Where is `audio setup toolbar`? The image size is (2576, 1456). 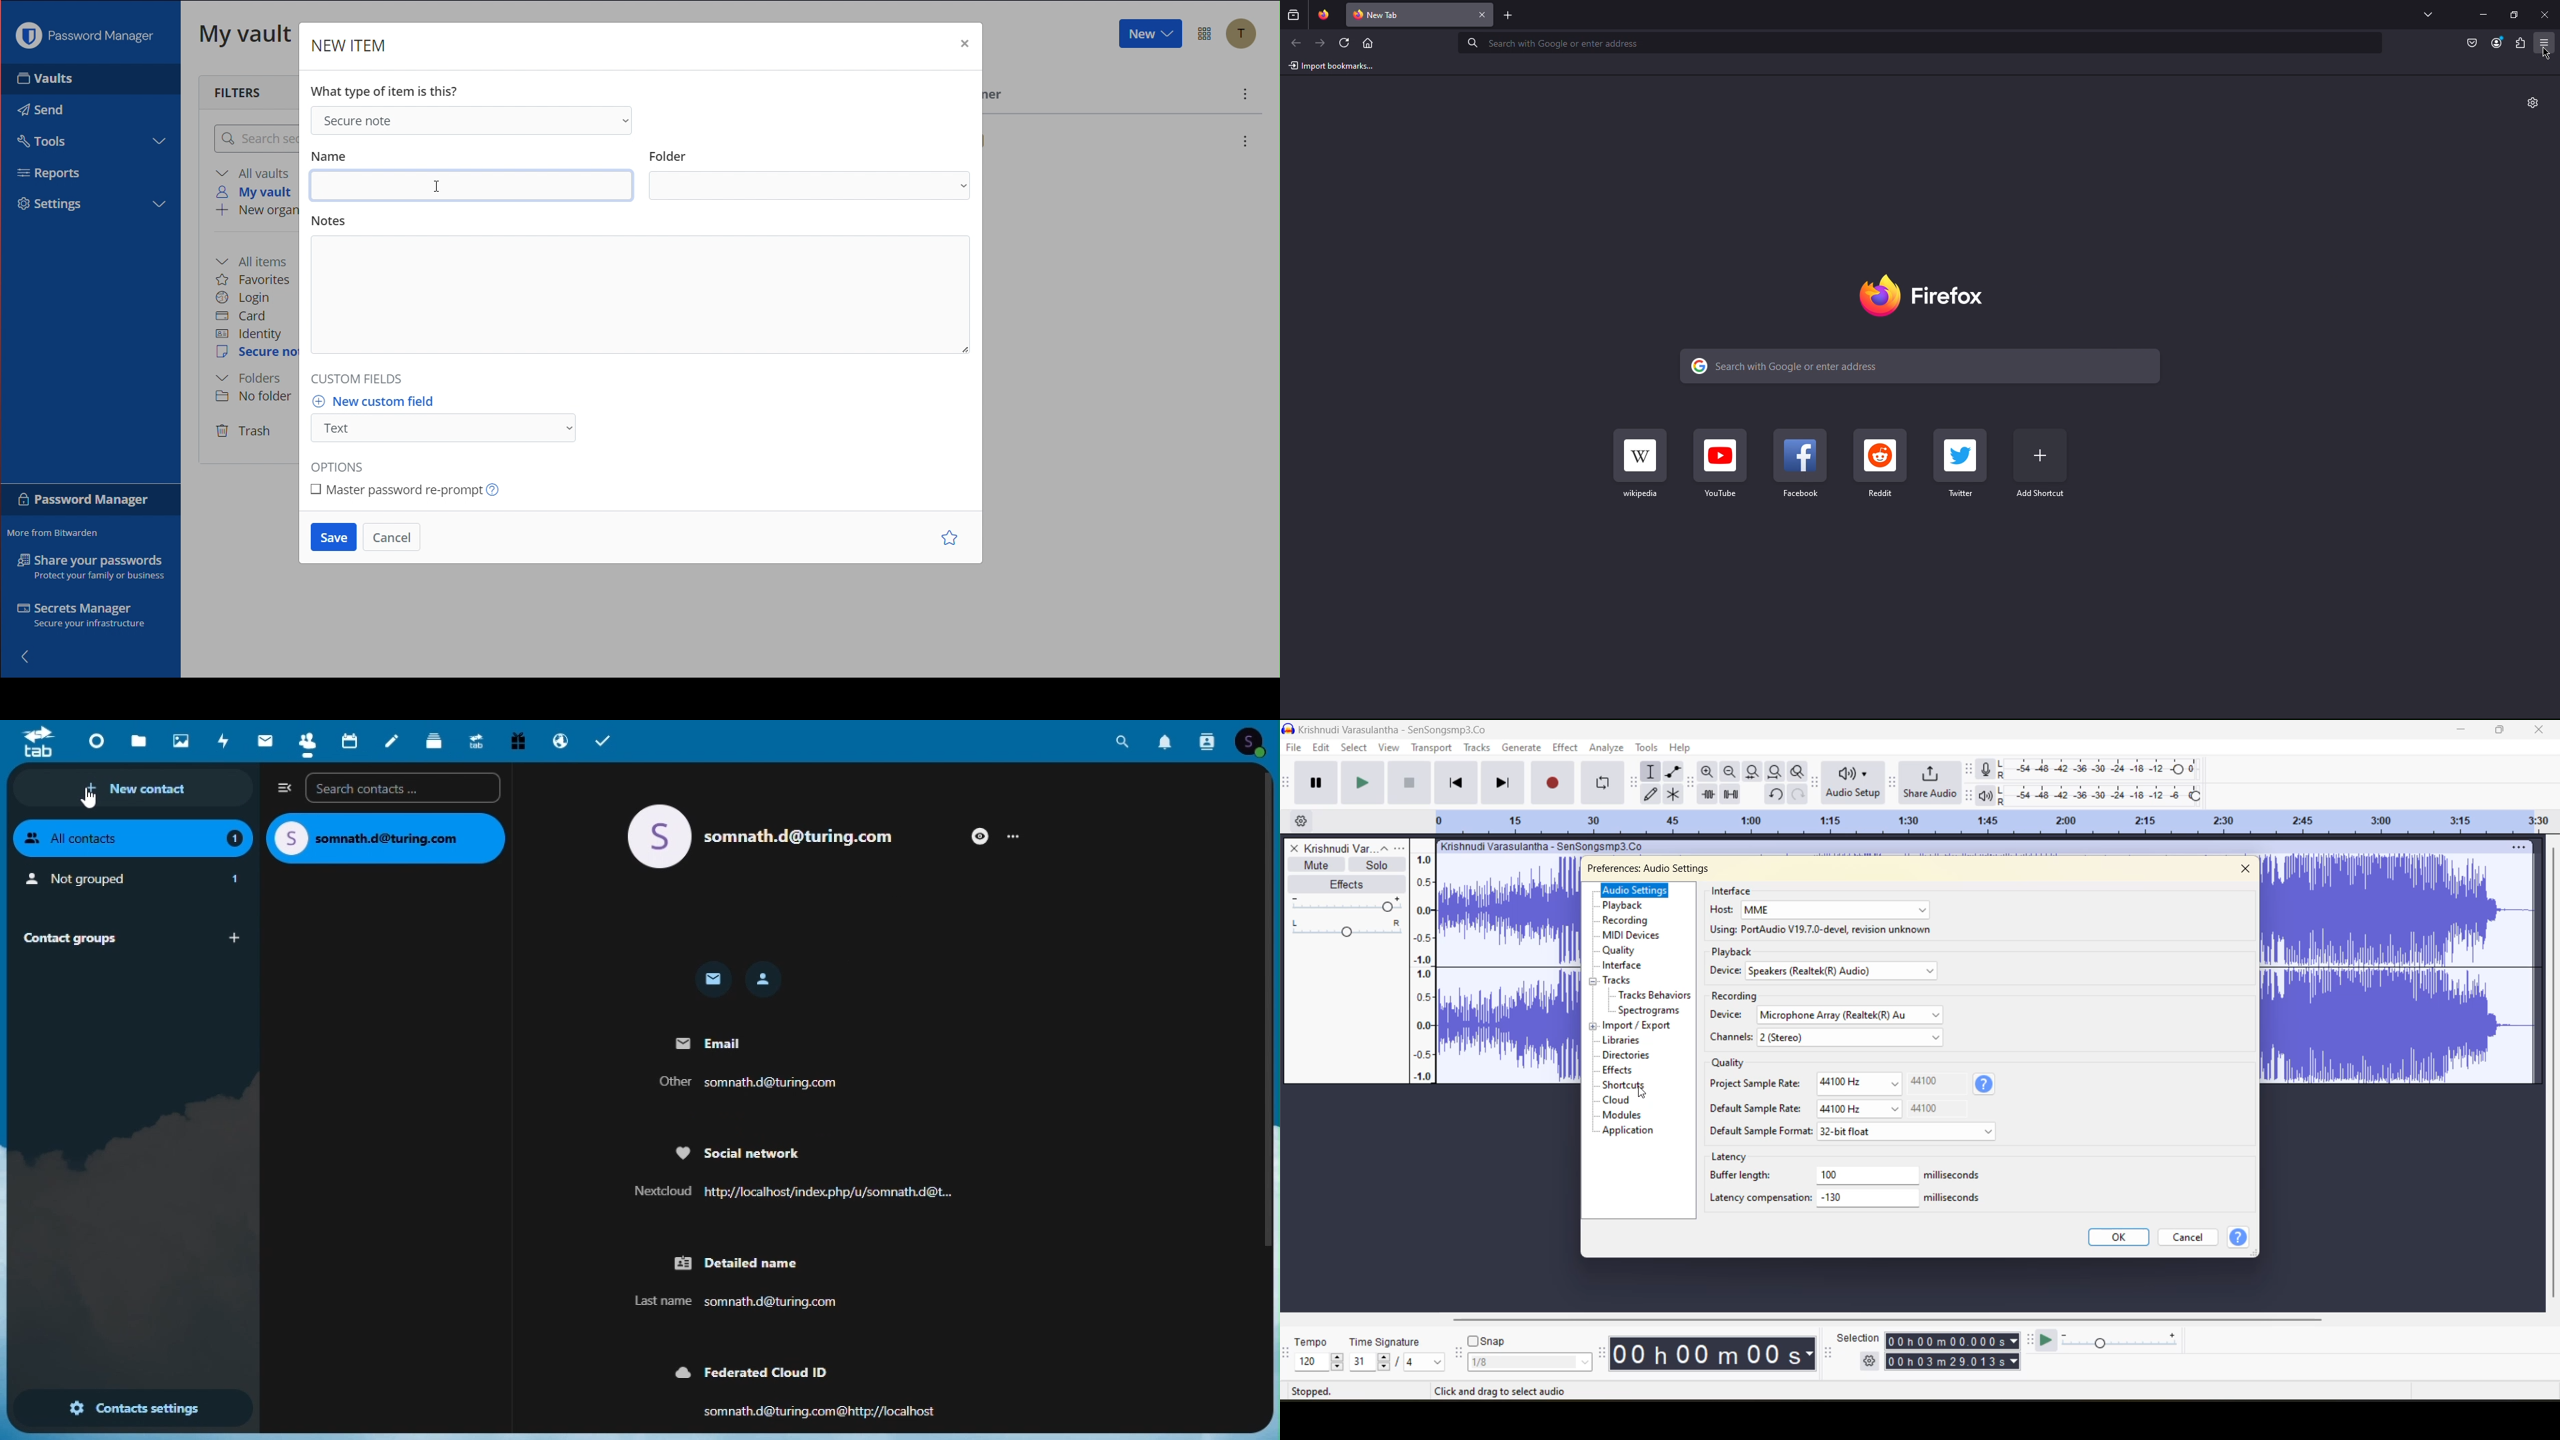
audio setup toolbar is located at coordinates (1815, 782).